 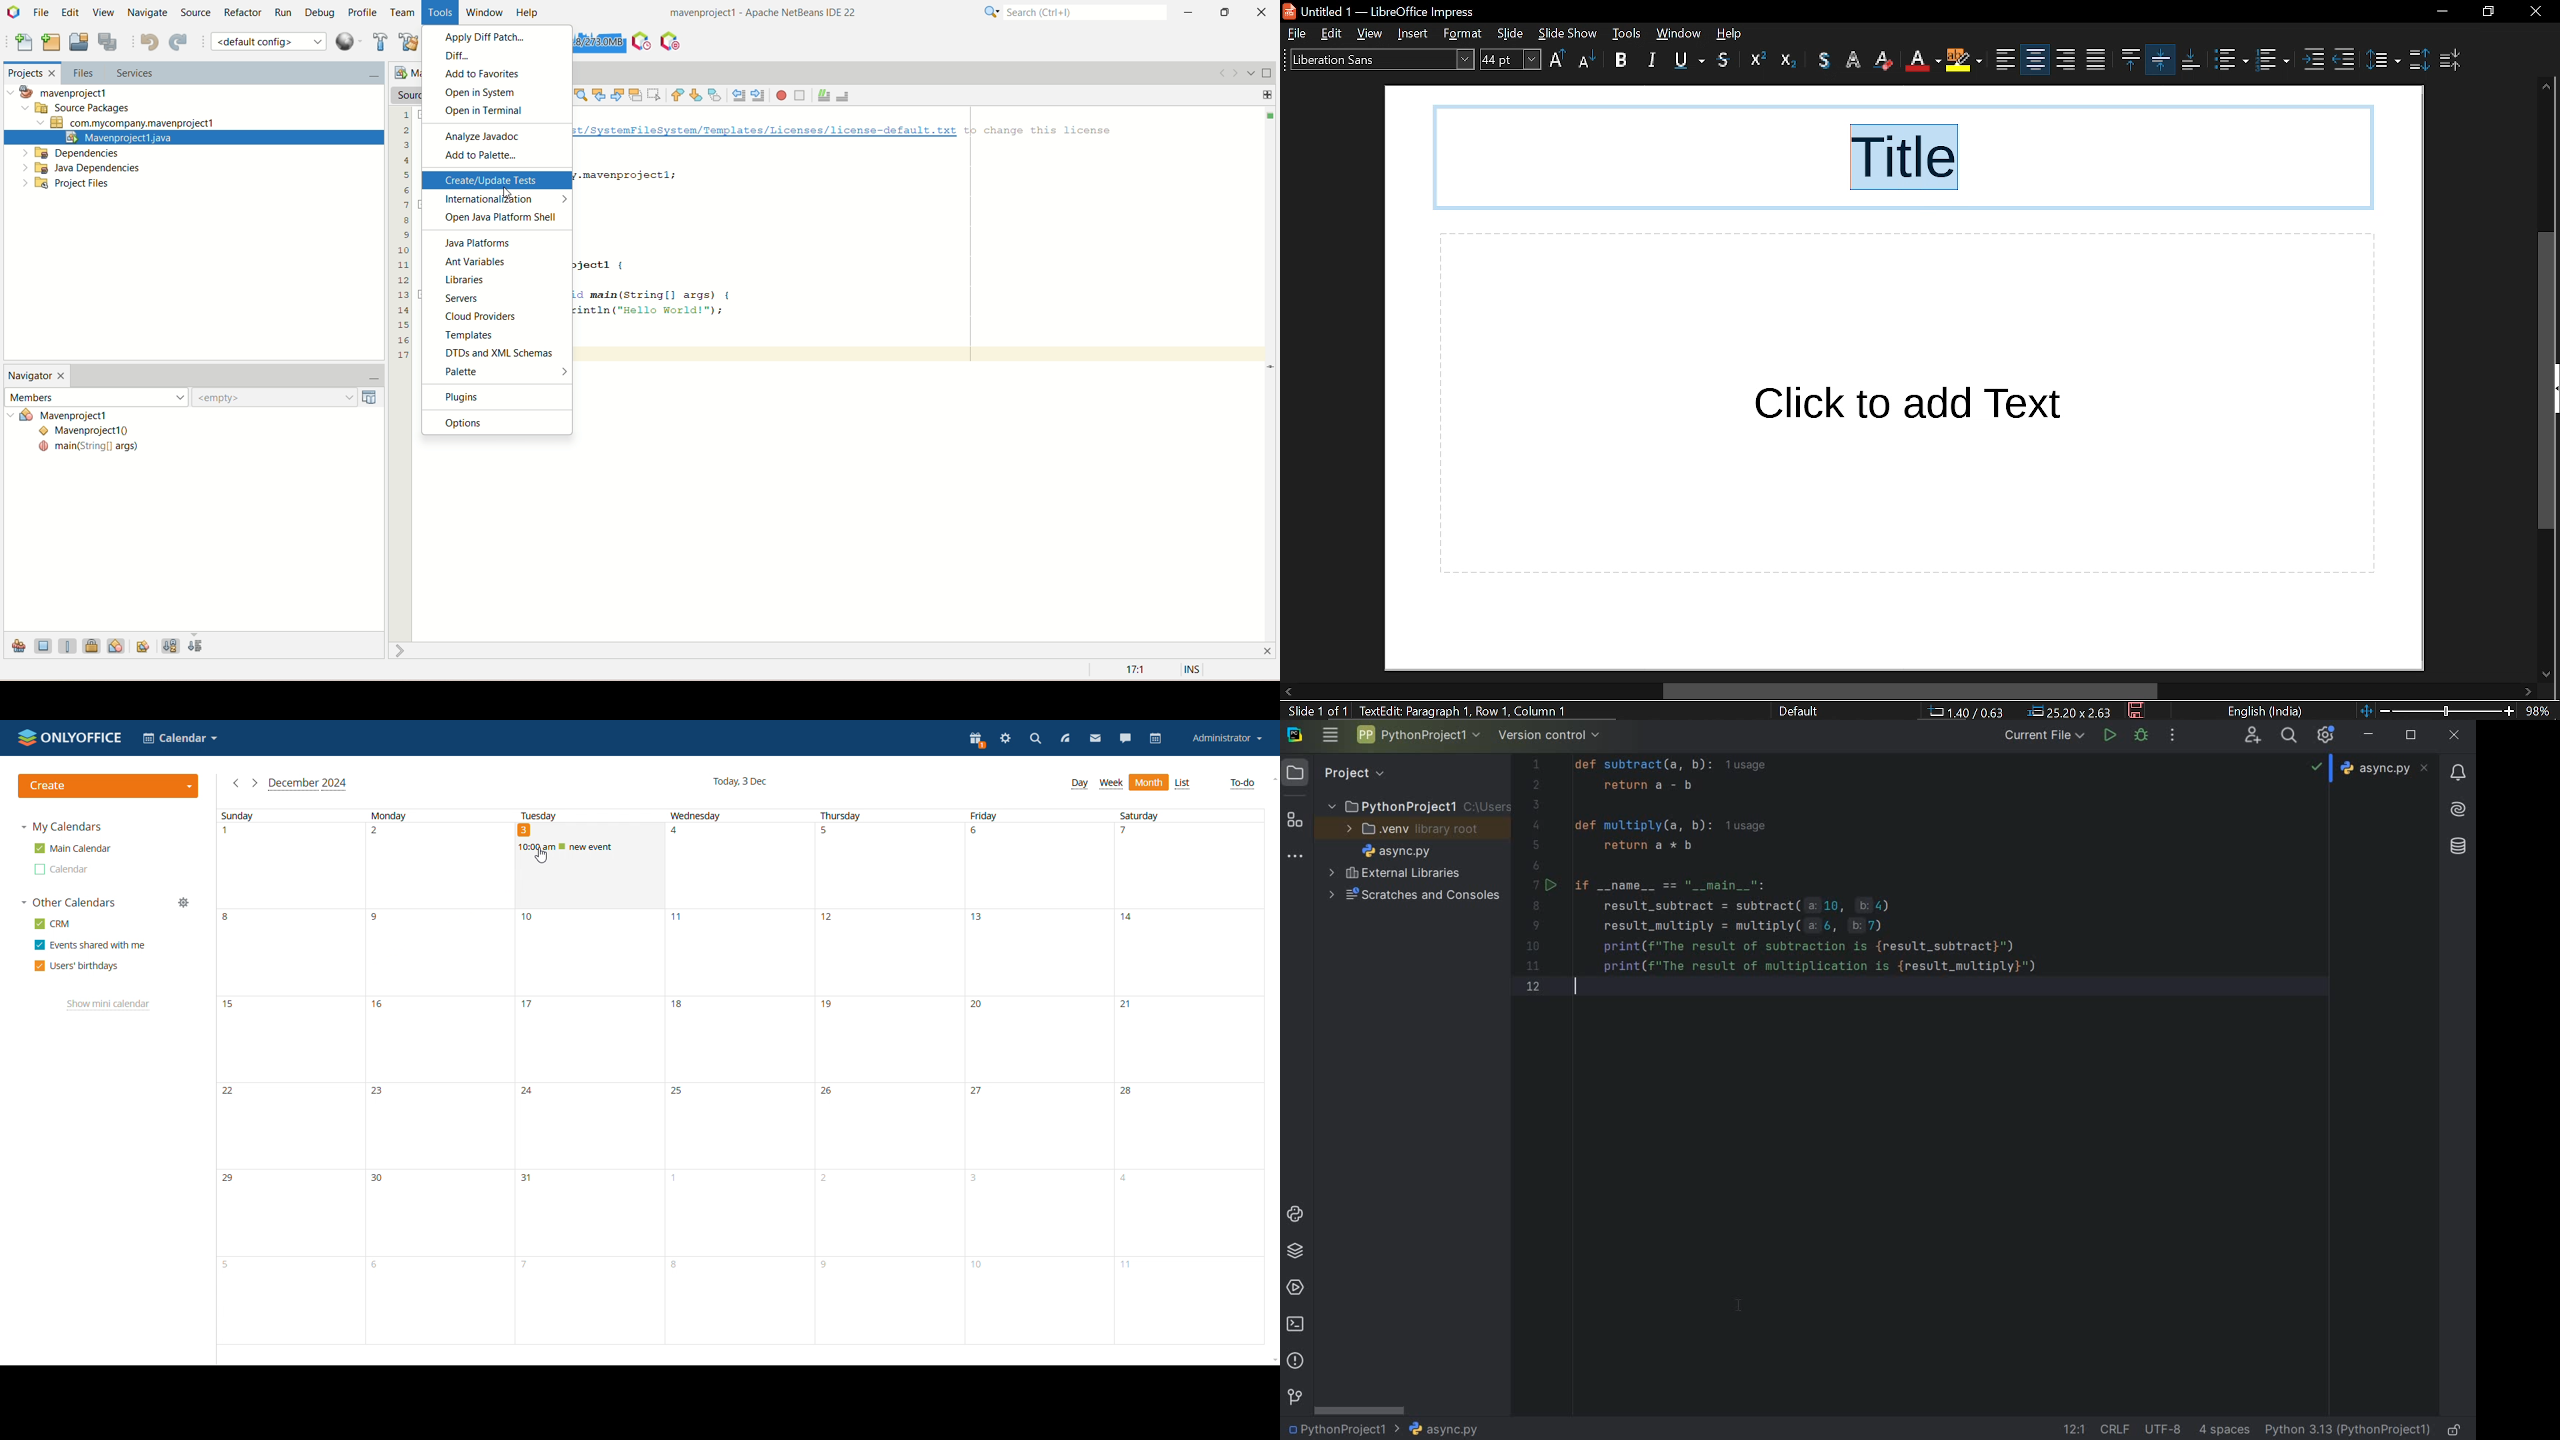 I want to click on 31, so click(x=586, y=1214).